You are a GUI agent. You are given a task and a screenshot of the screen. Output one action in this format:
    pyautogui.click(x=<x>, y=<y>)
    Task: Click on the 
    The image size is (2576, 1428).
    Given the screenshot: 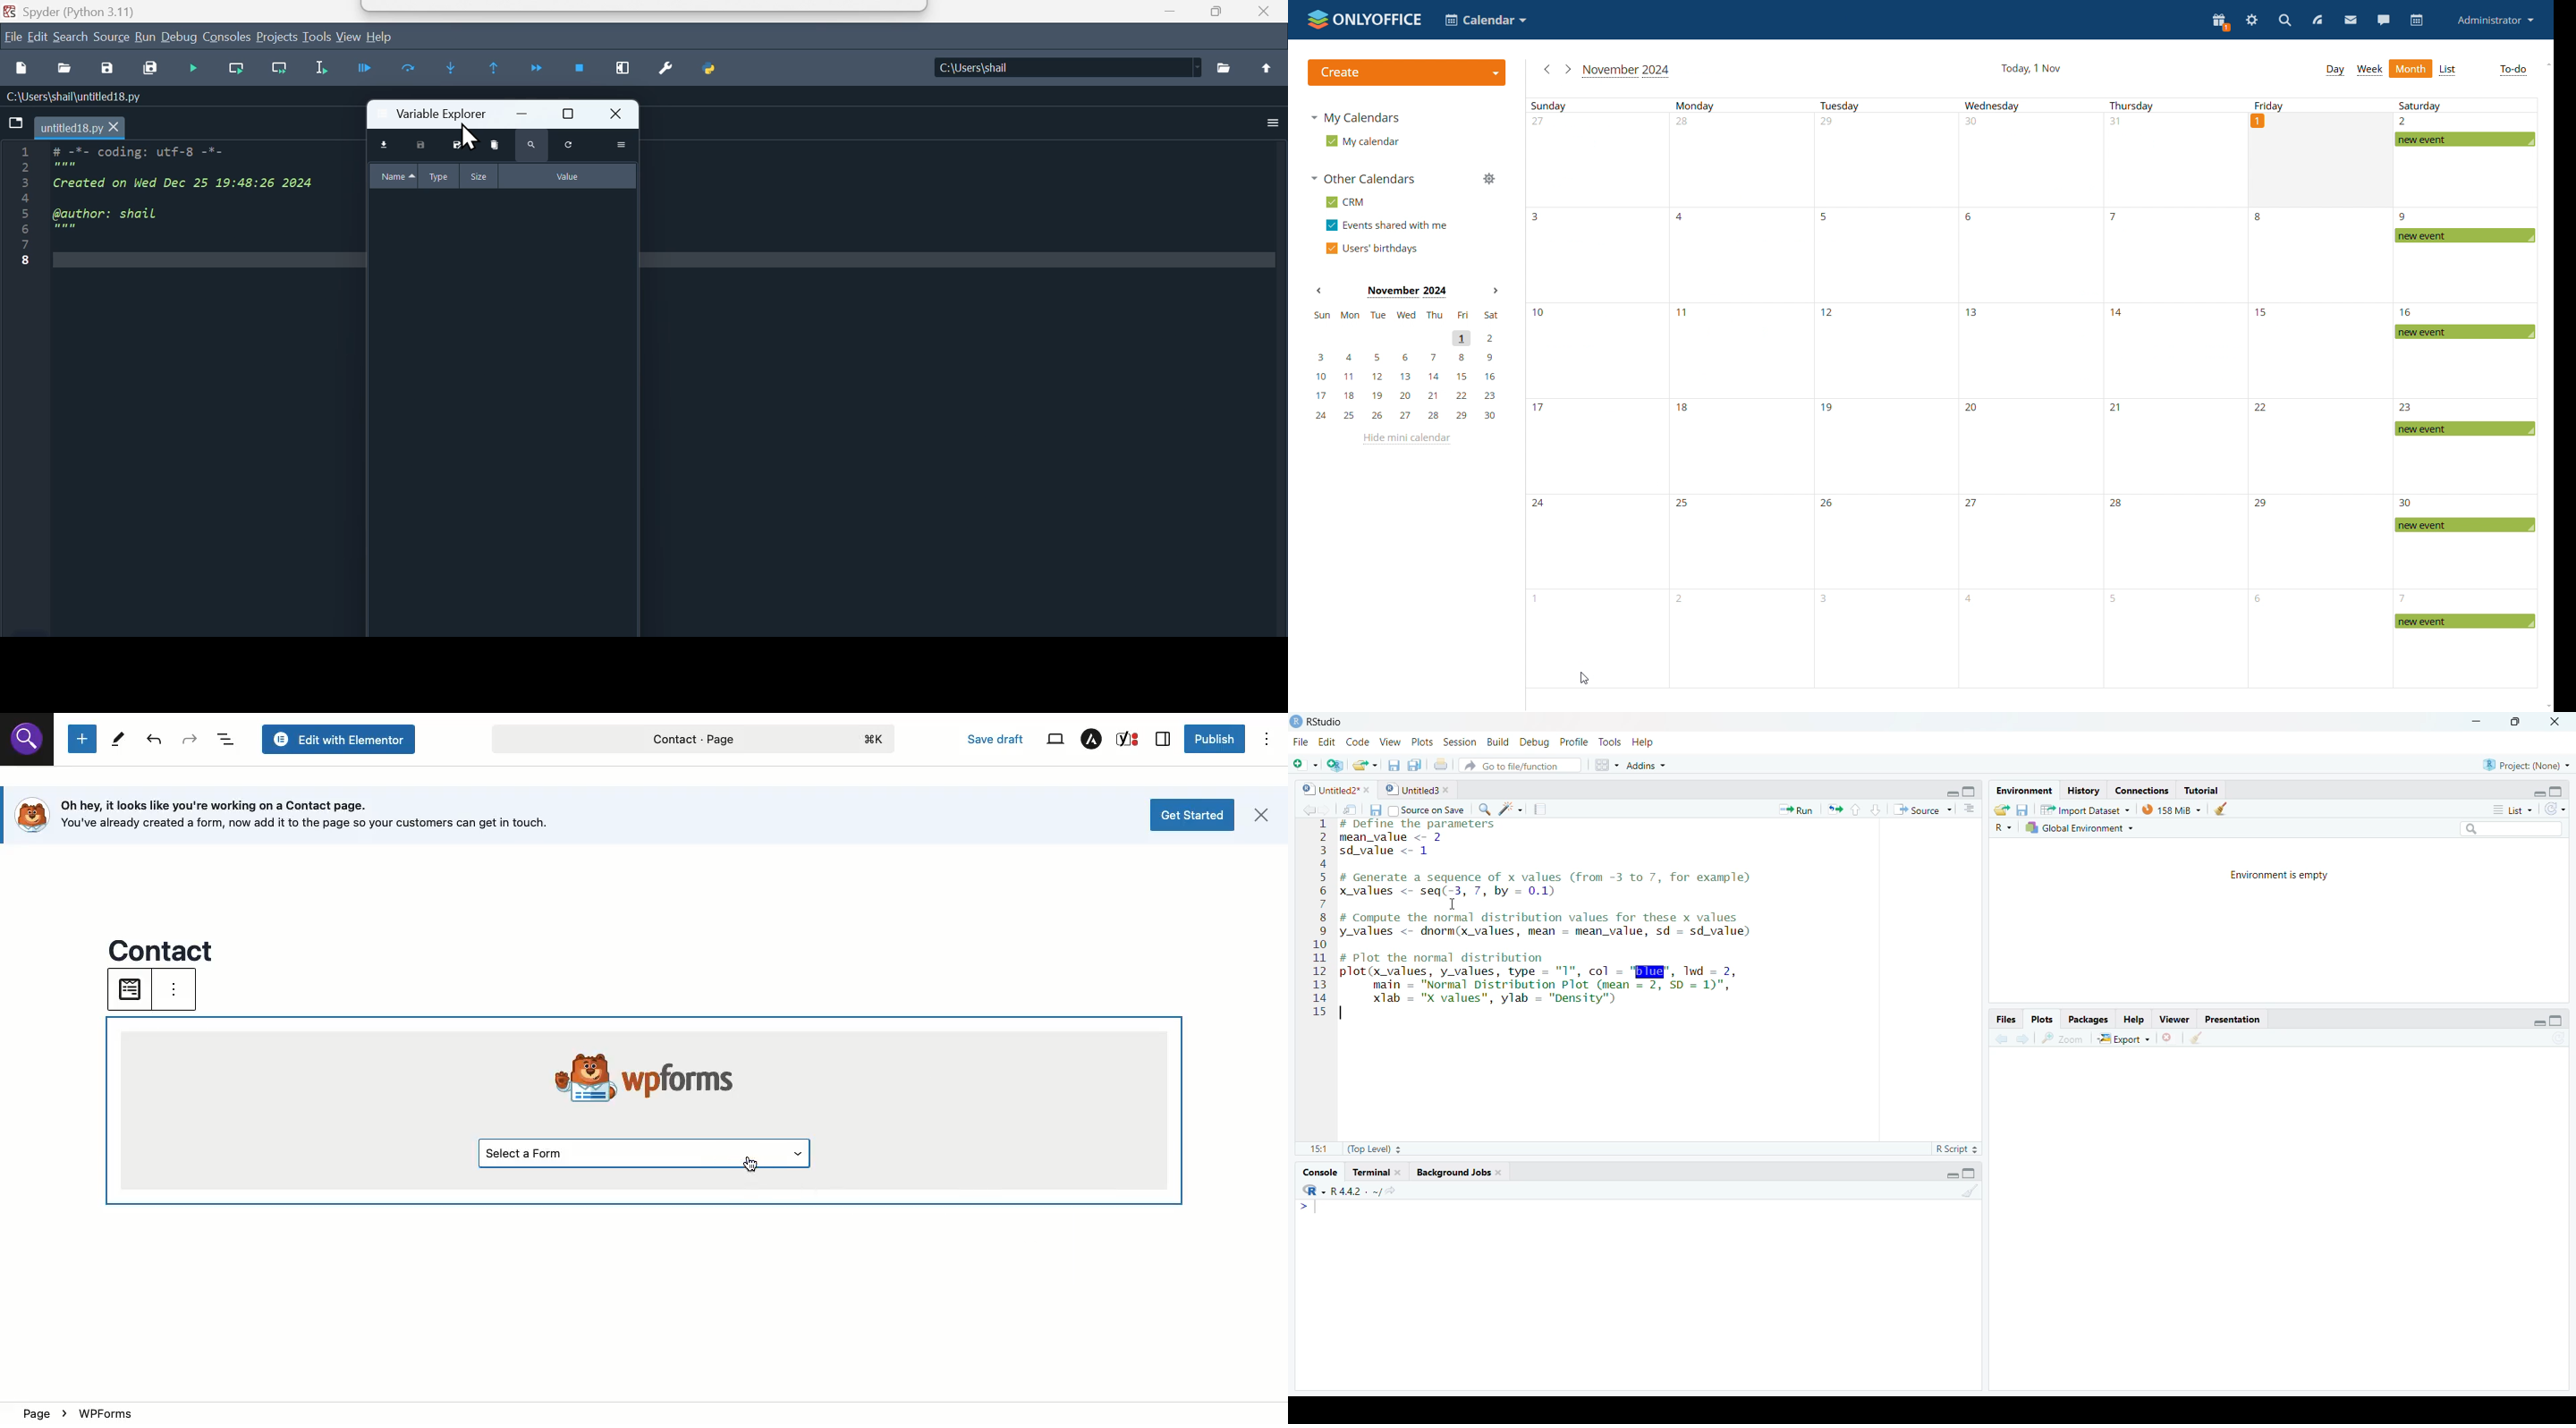 What is the action you would take?
    pyautogui.click(x=371, y=72)
    